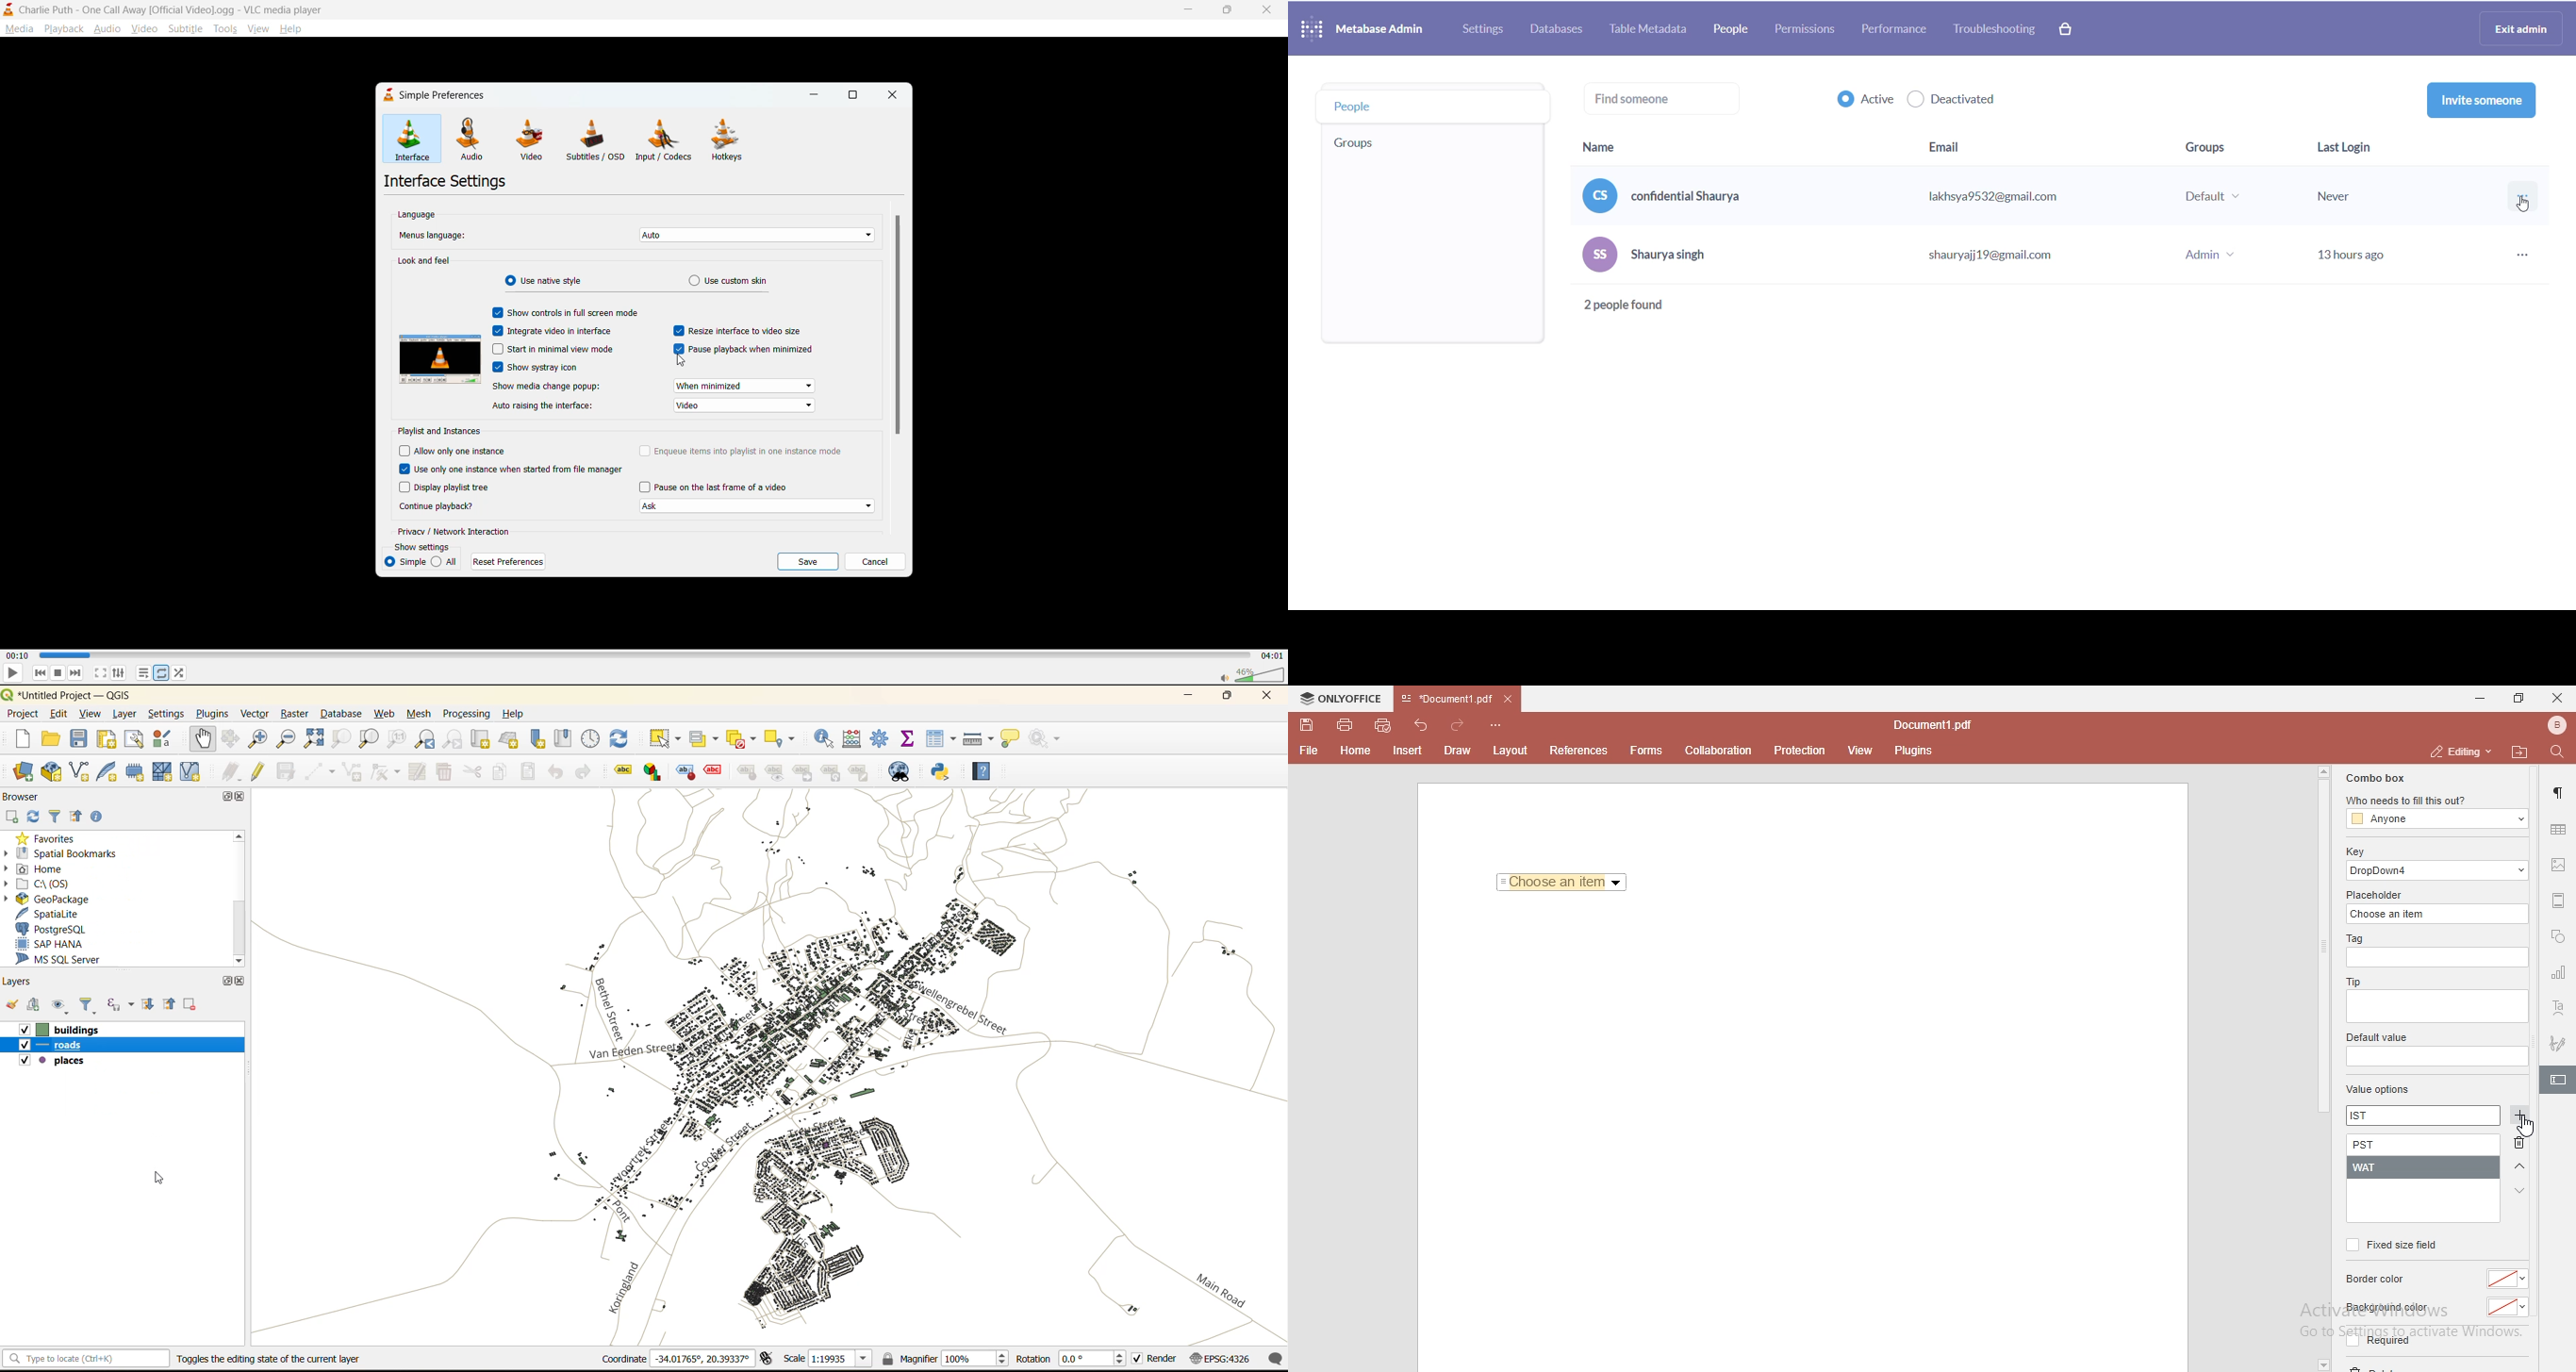 The width and height of the screenshot is (2576, 1372). What do you see at coordinates (496, 330) in the screenshot?
I see `Checbox` at bounding box center [496, 330].